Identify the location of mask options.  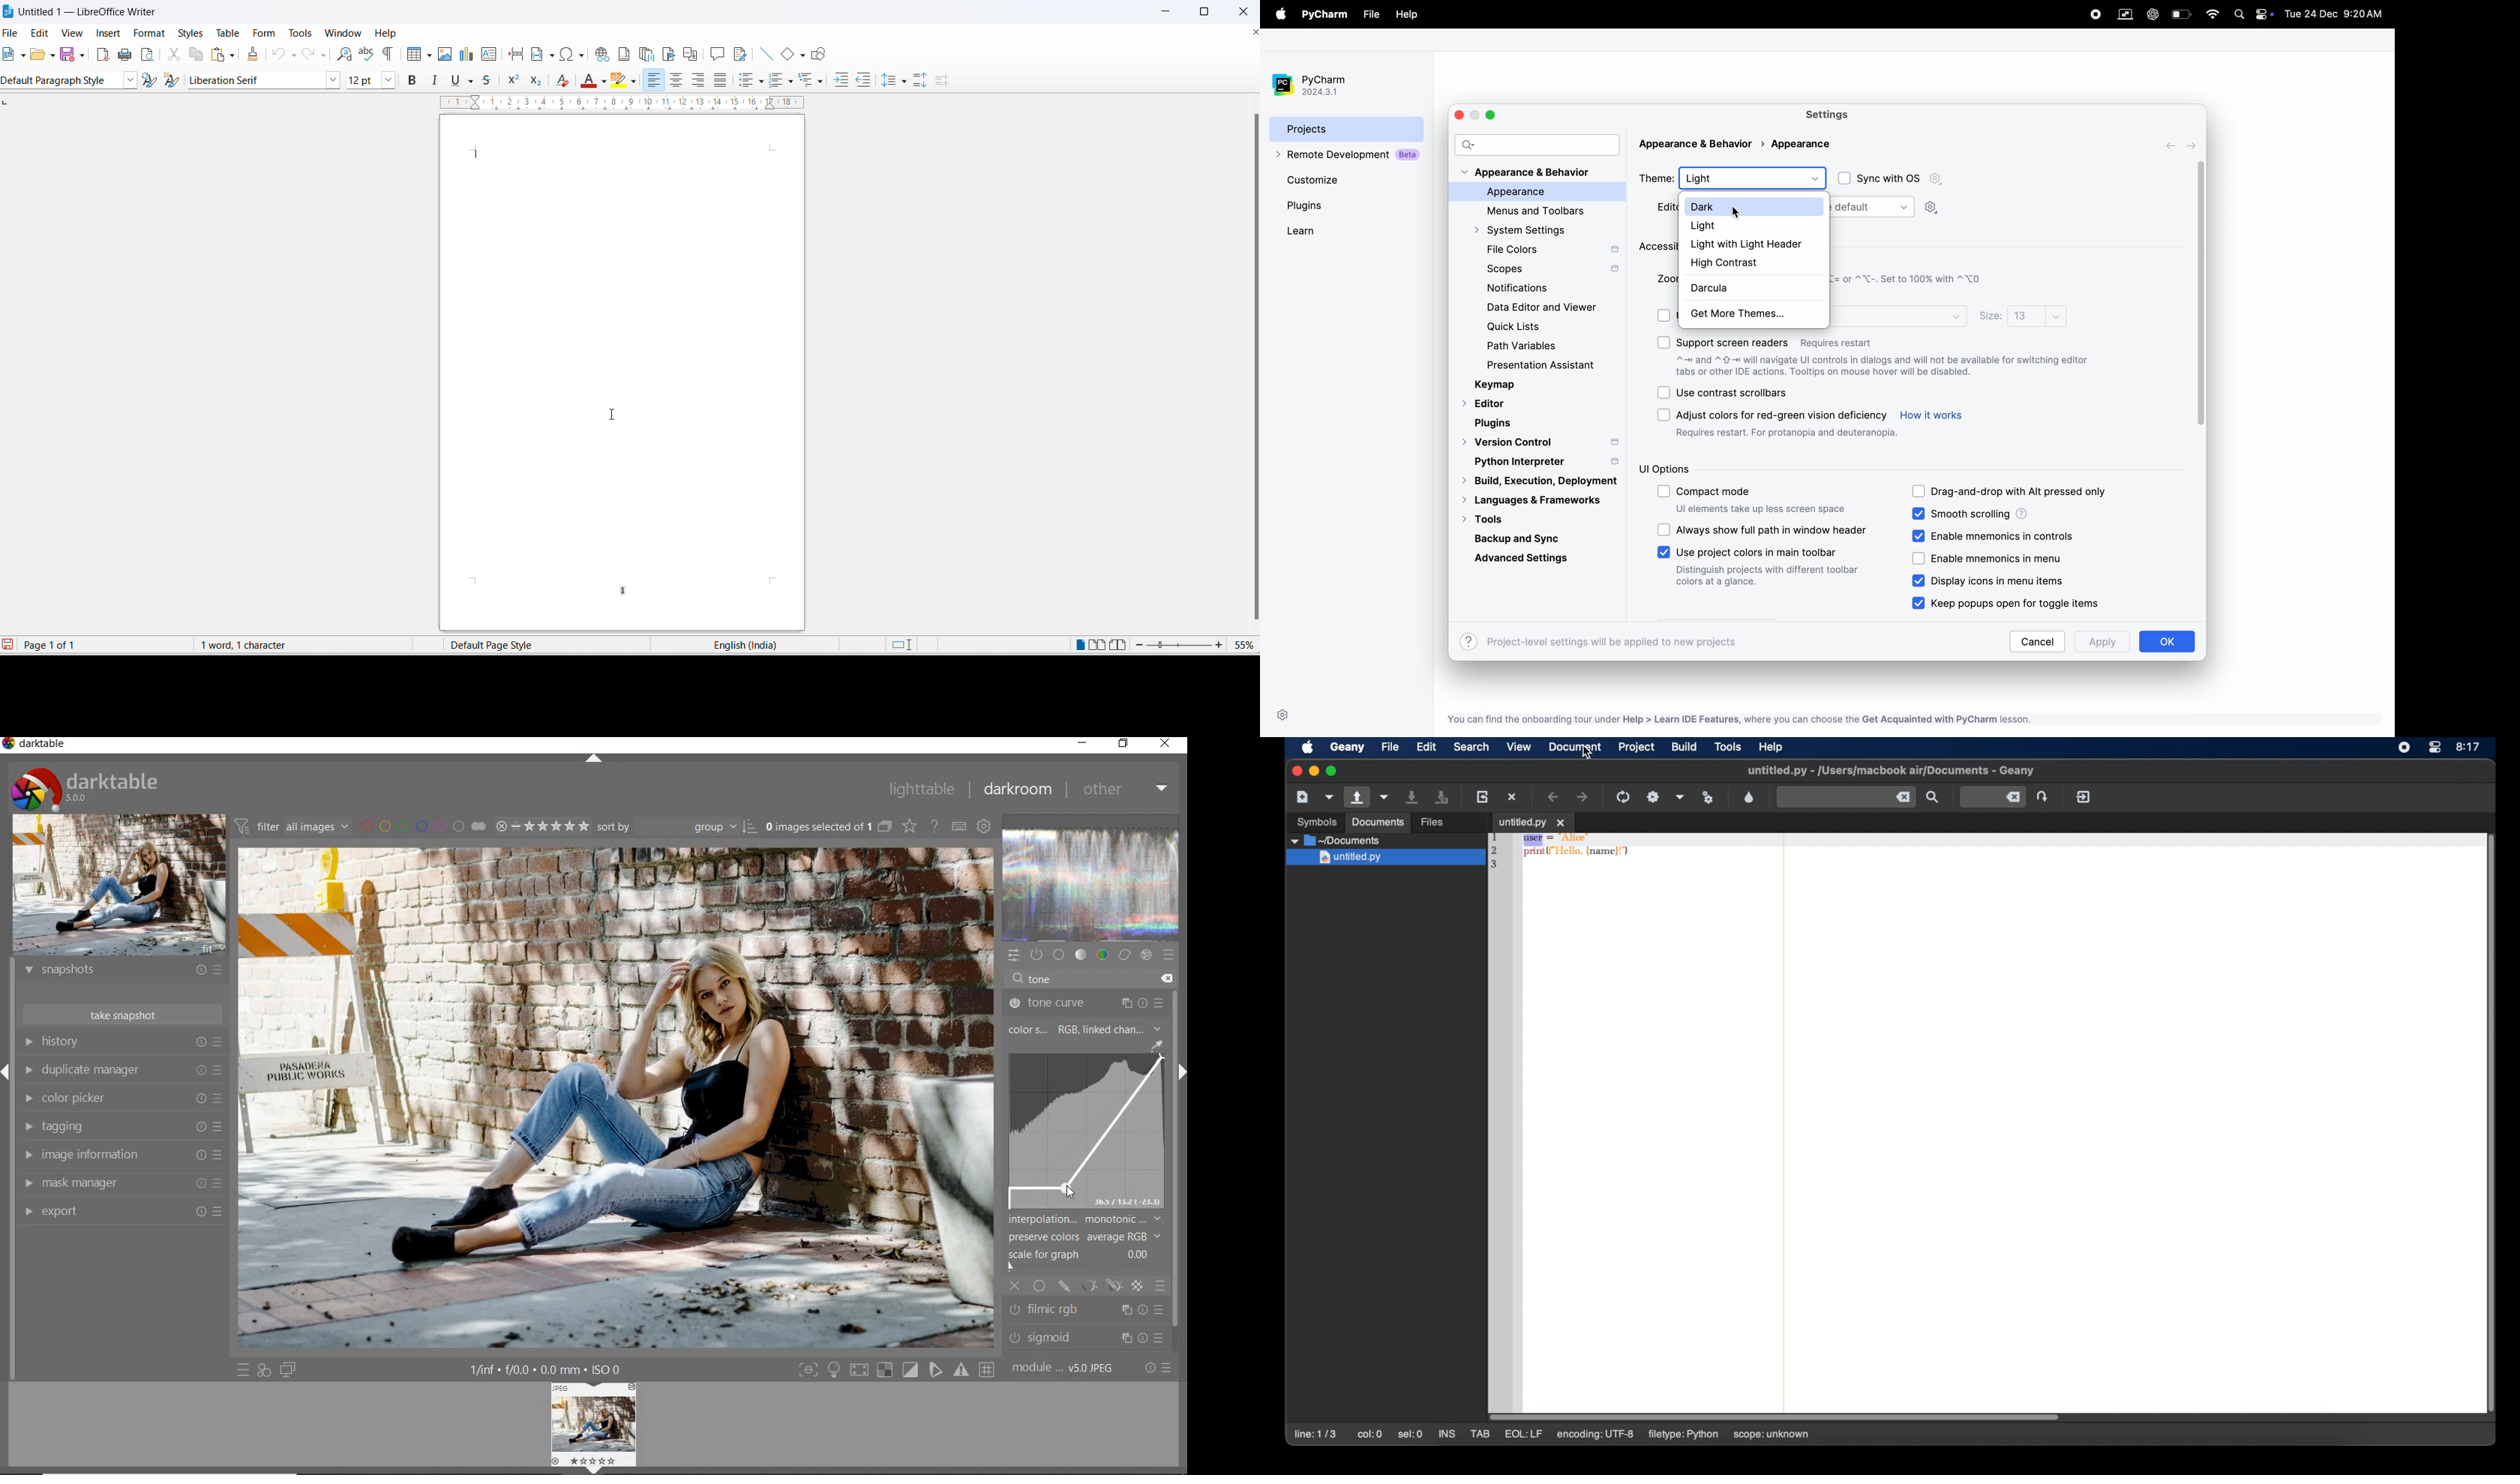
(1100, 1286).